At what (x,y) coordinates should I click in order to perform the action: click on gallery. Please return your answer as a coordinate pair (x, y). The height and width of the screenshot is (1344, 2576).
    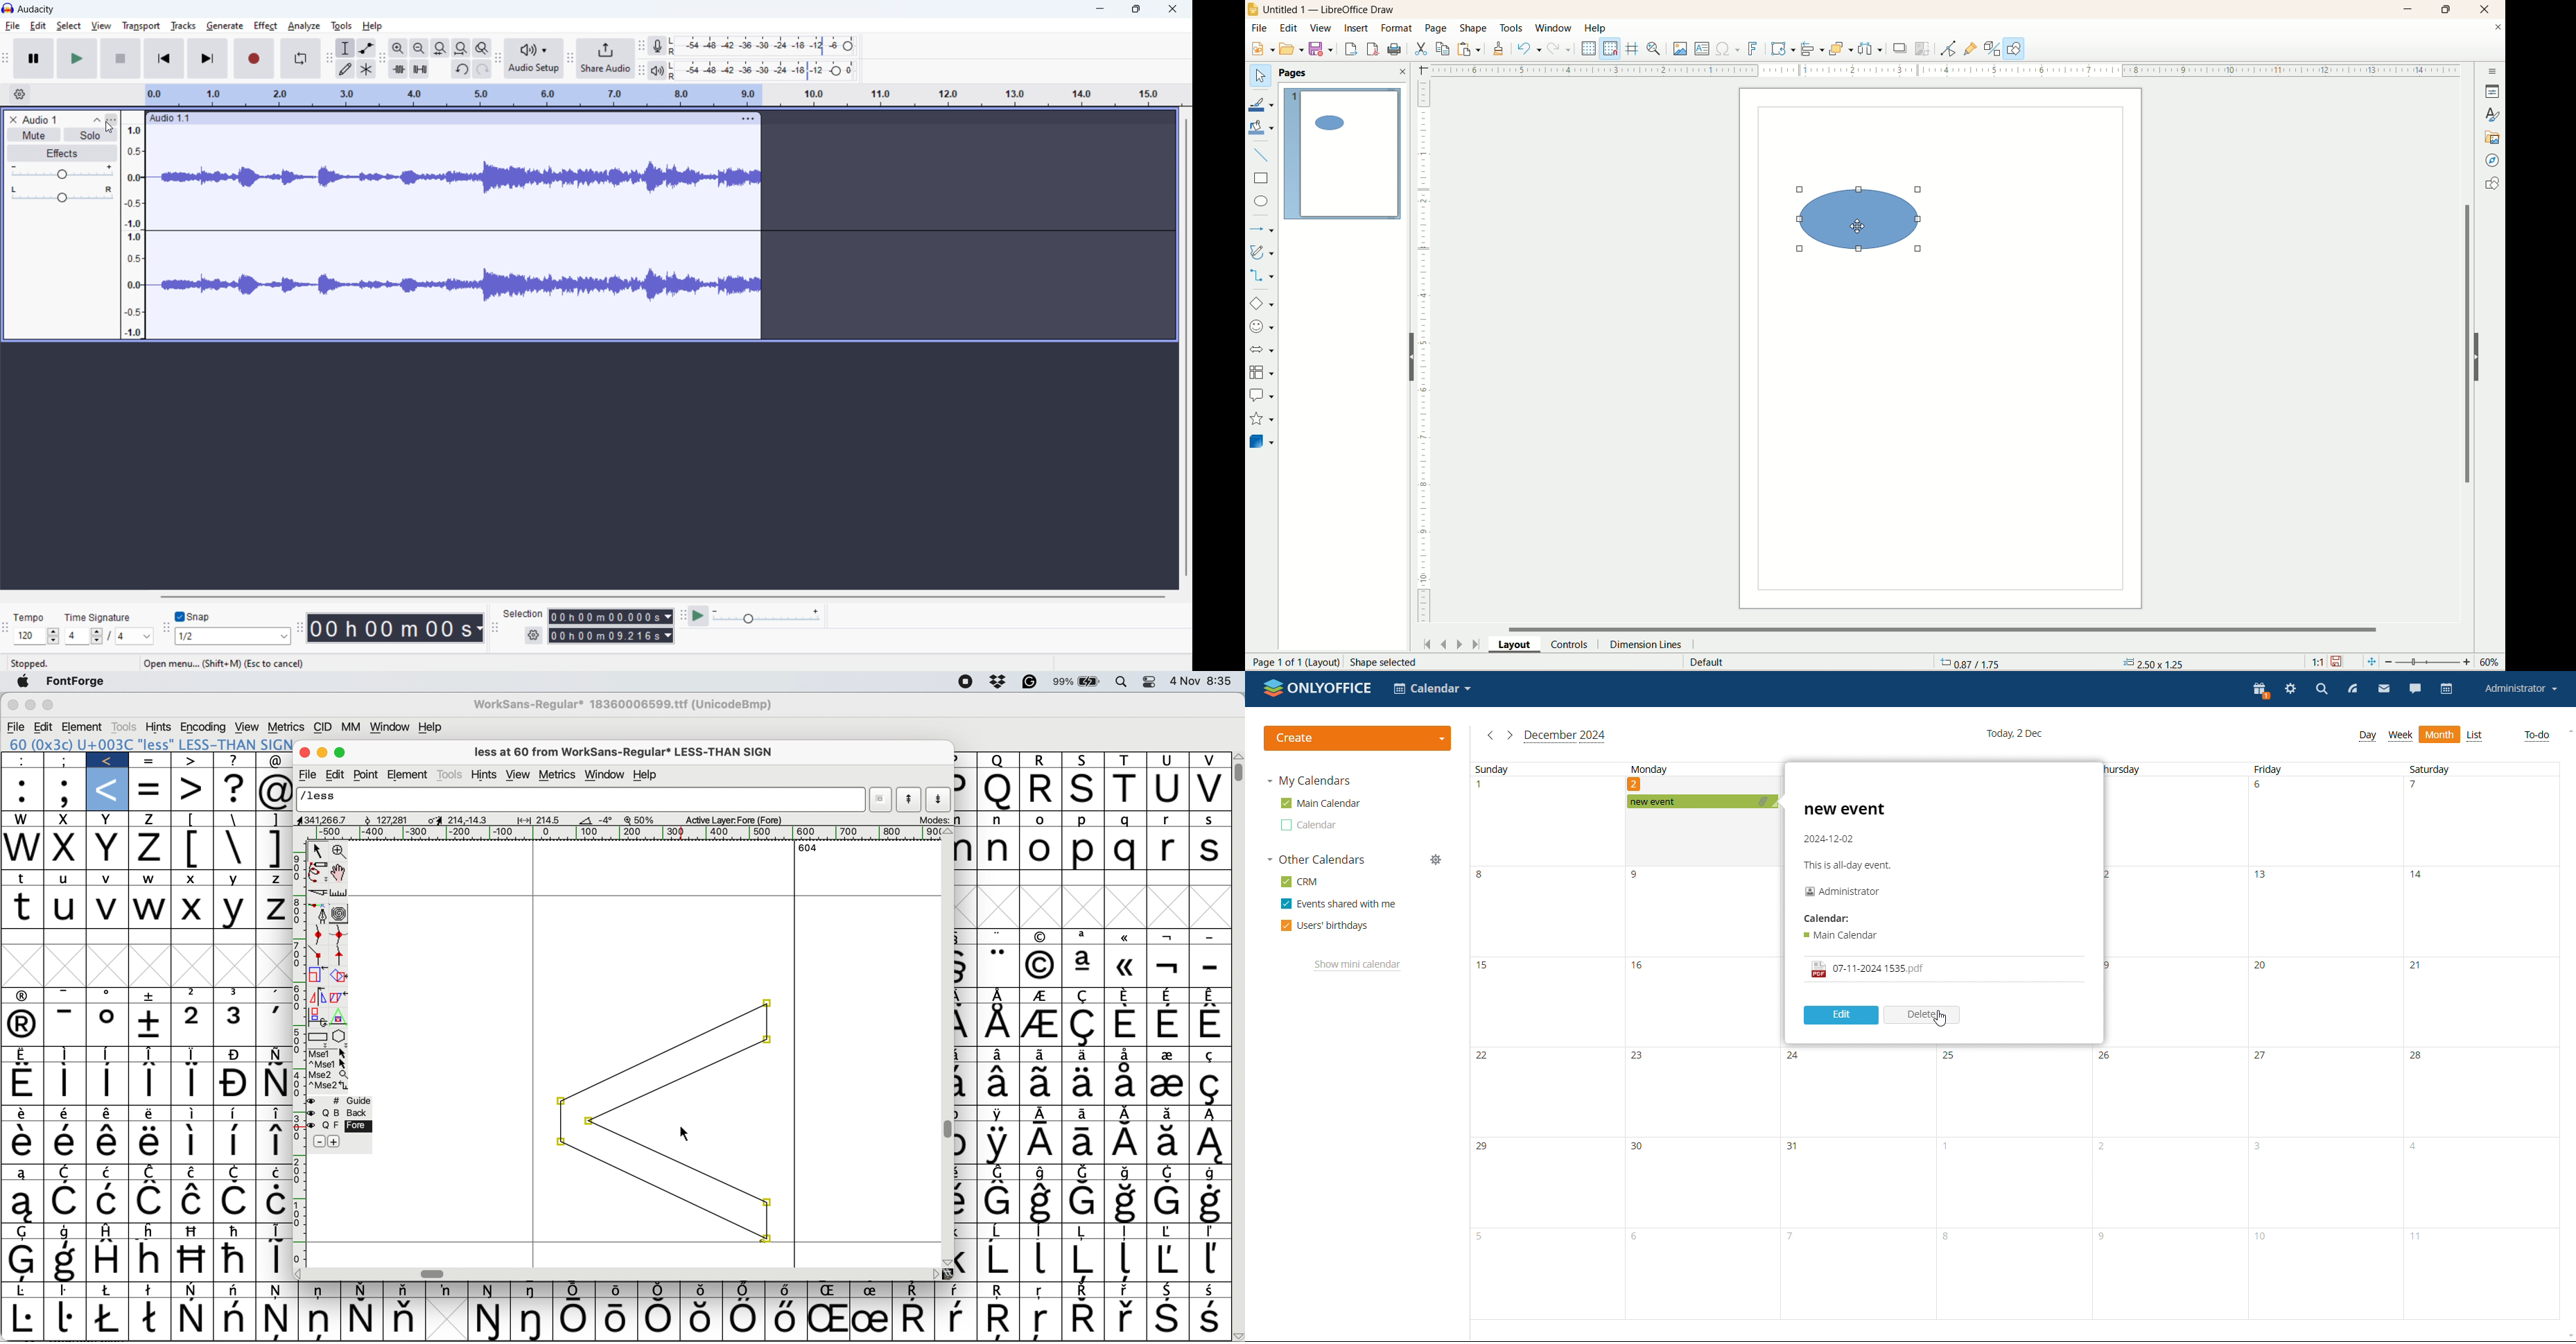
    Looking at the image, I should click on (2494, 139).